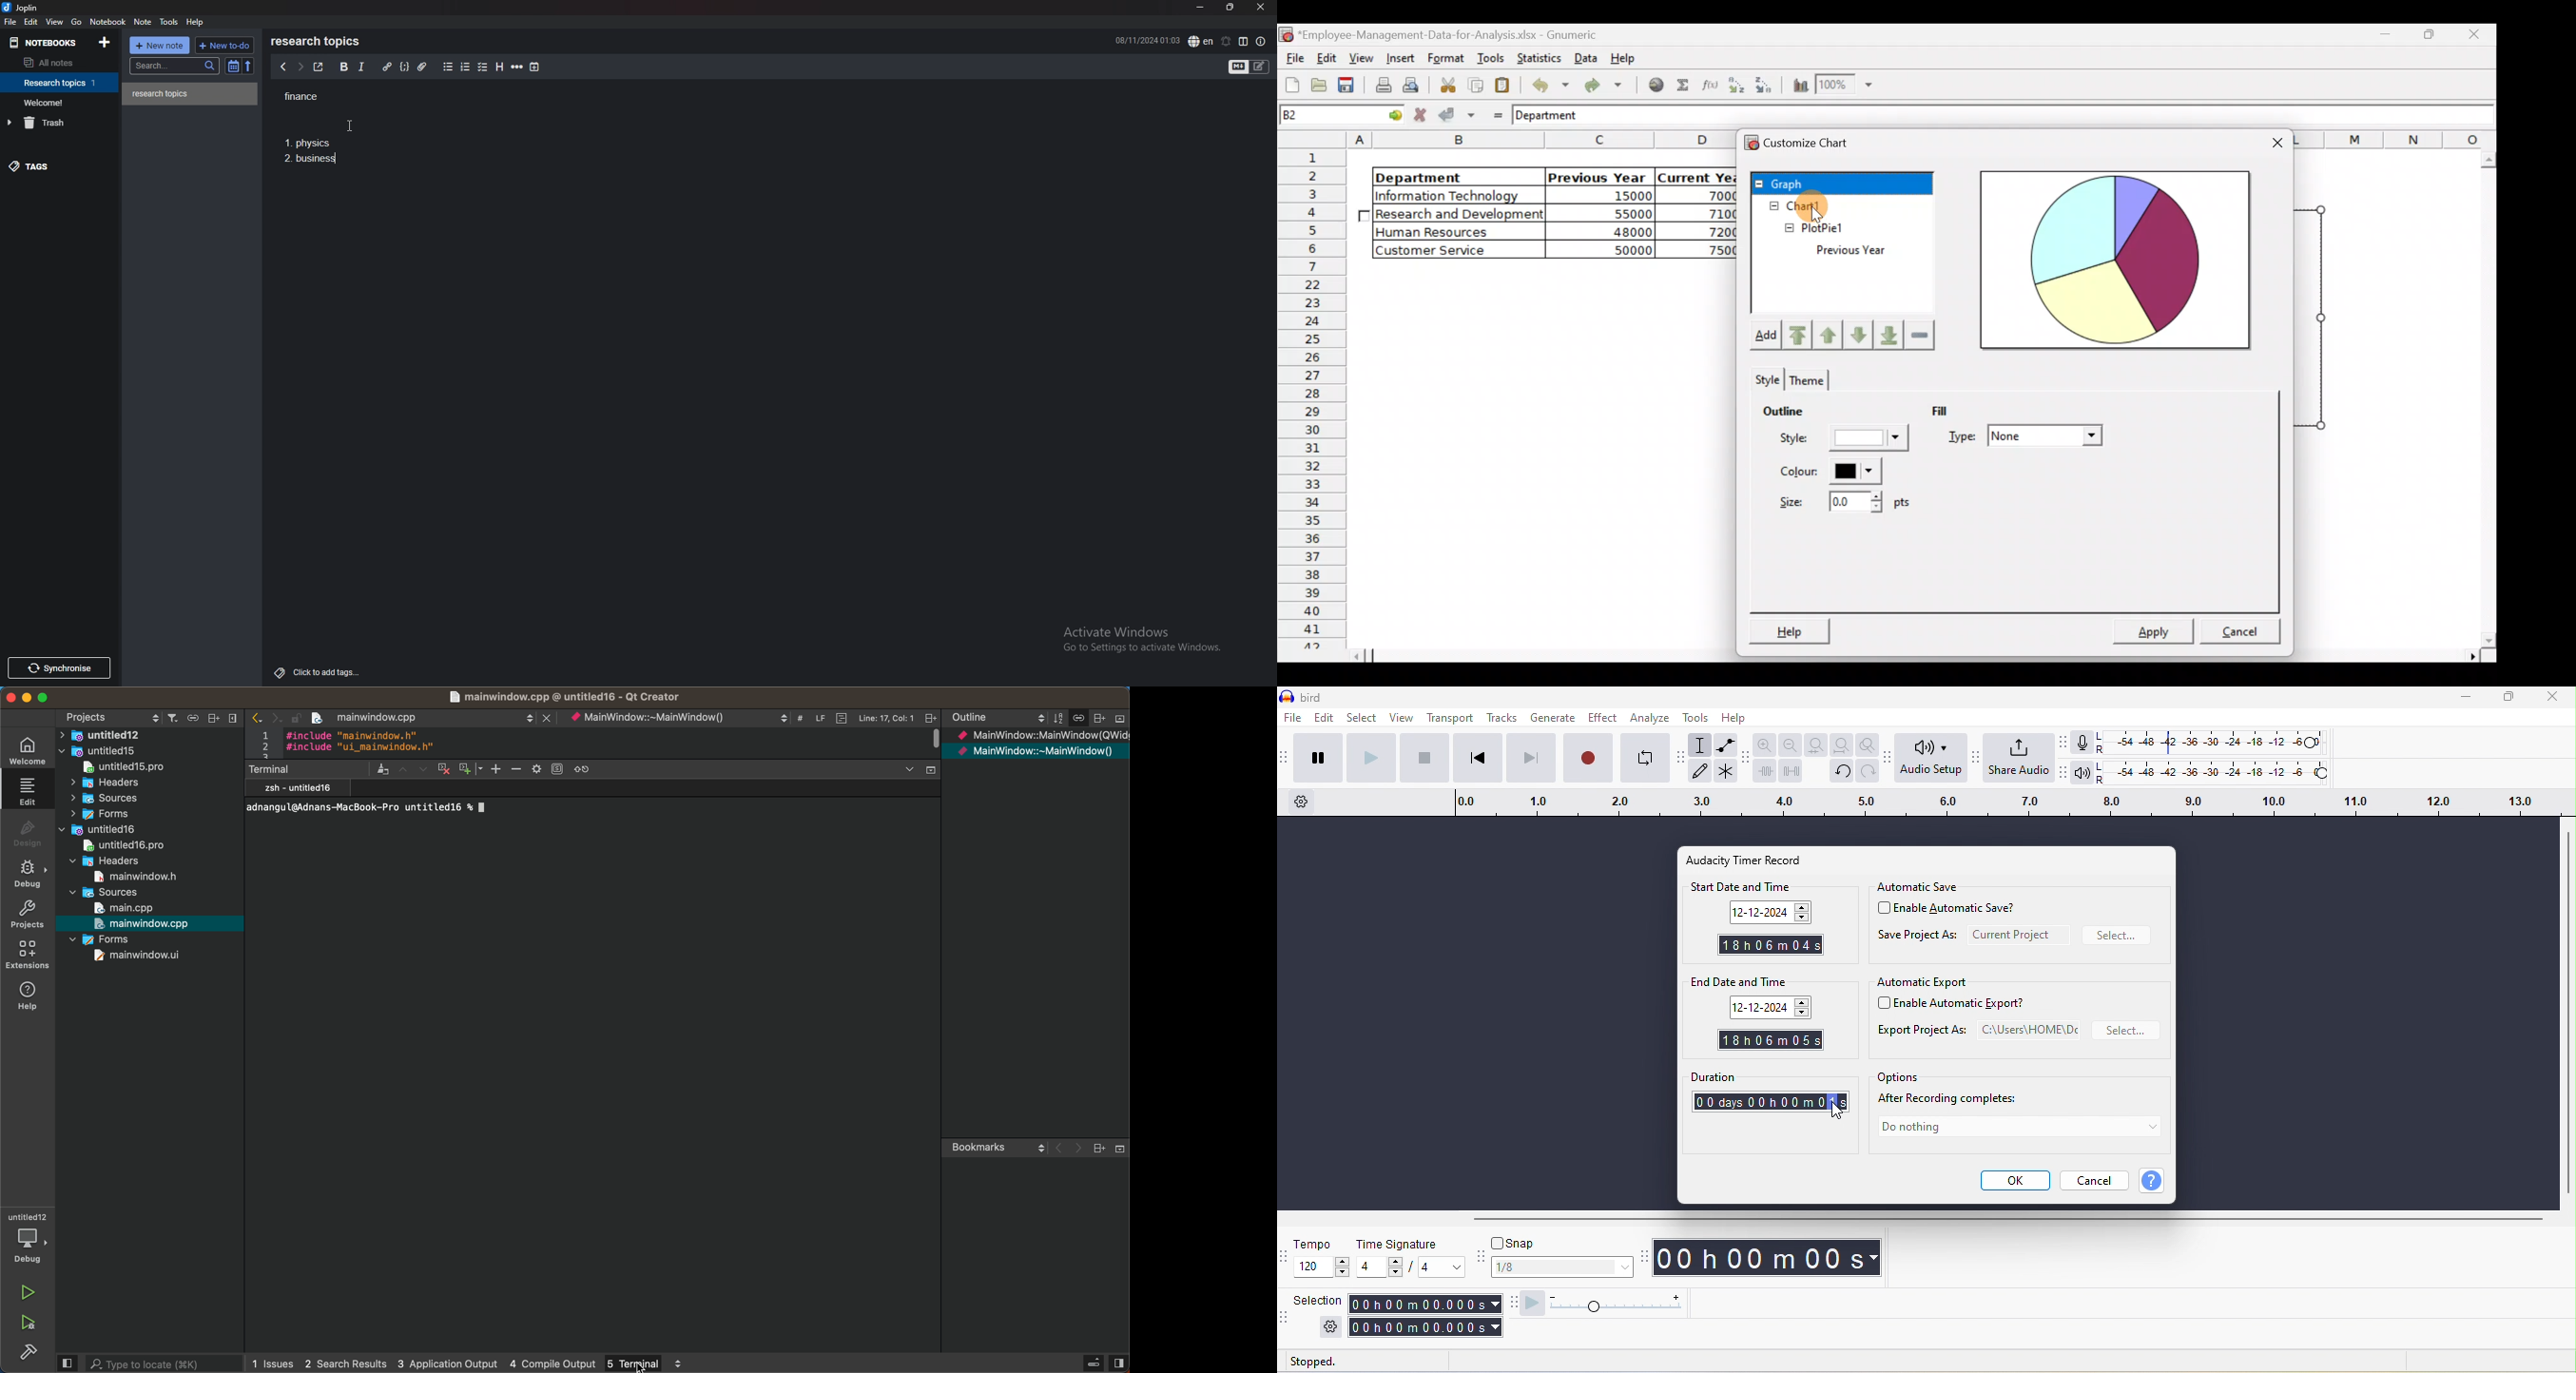  I want to click on notebook, so click(61, 102).